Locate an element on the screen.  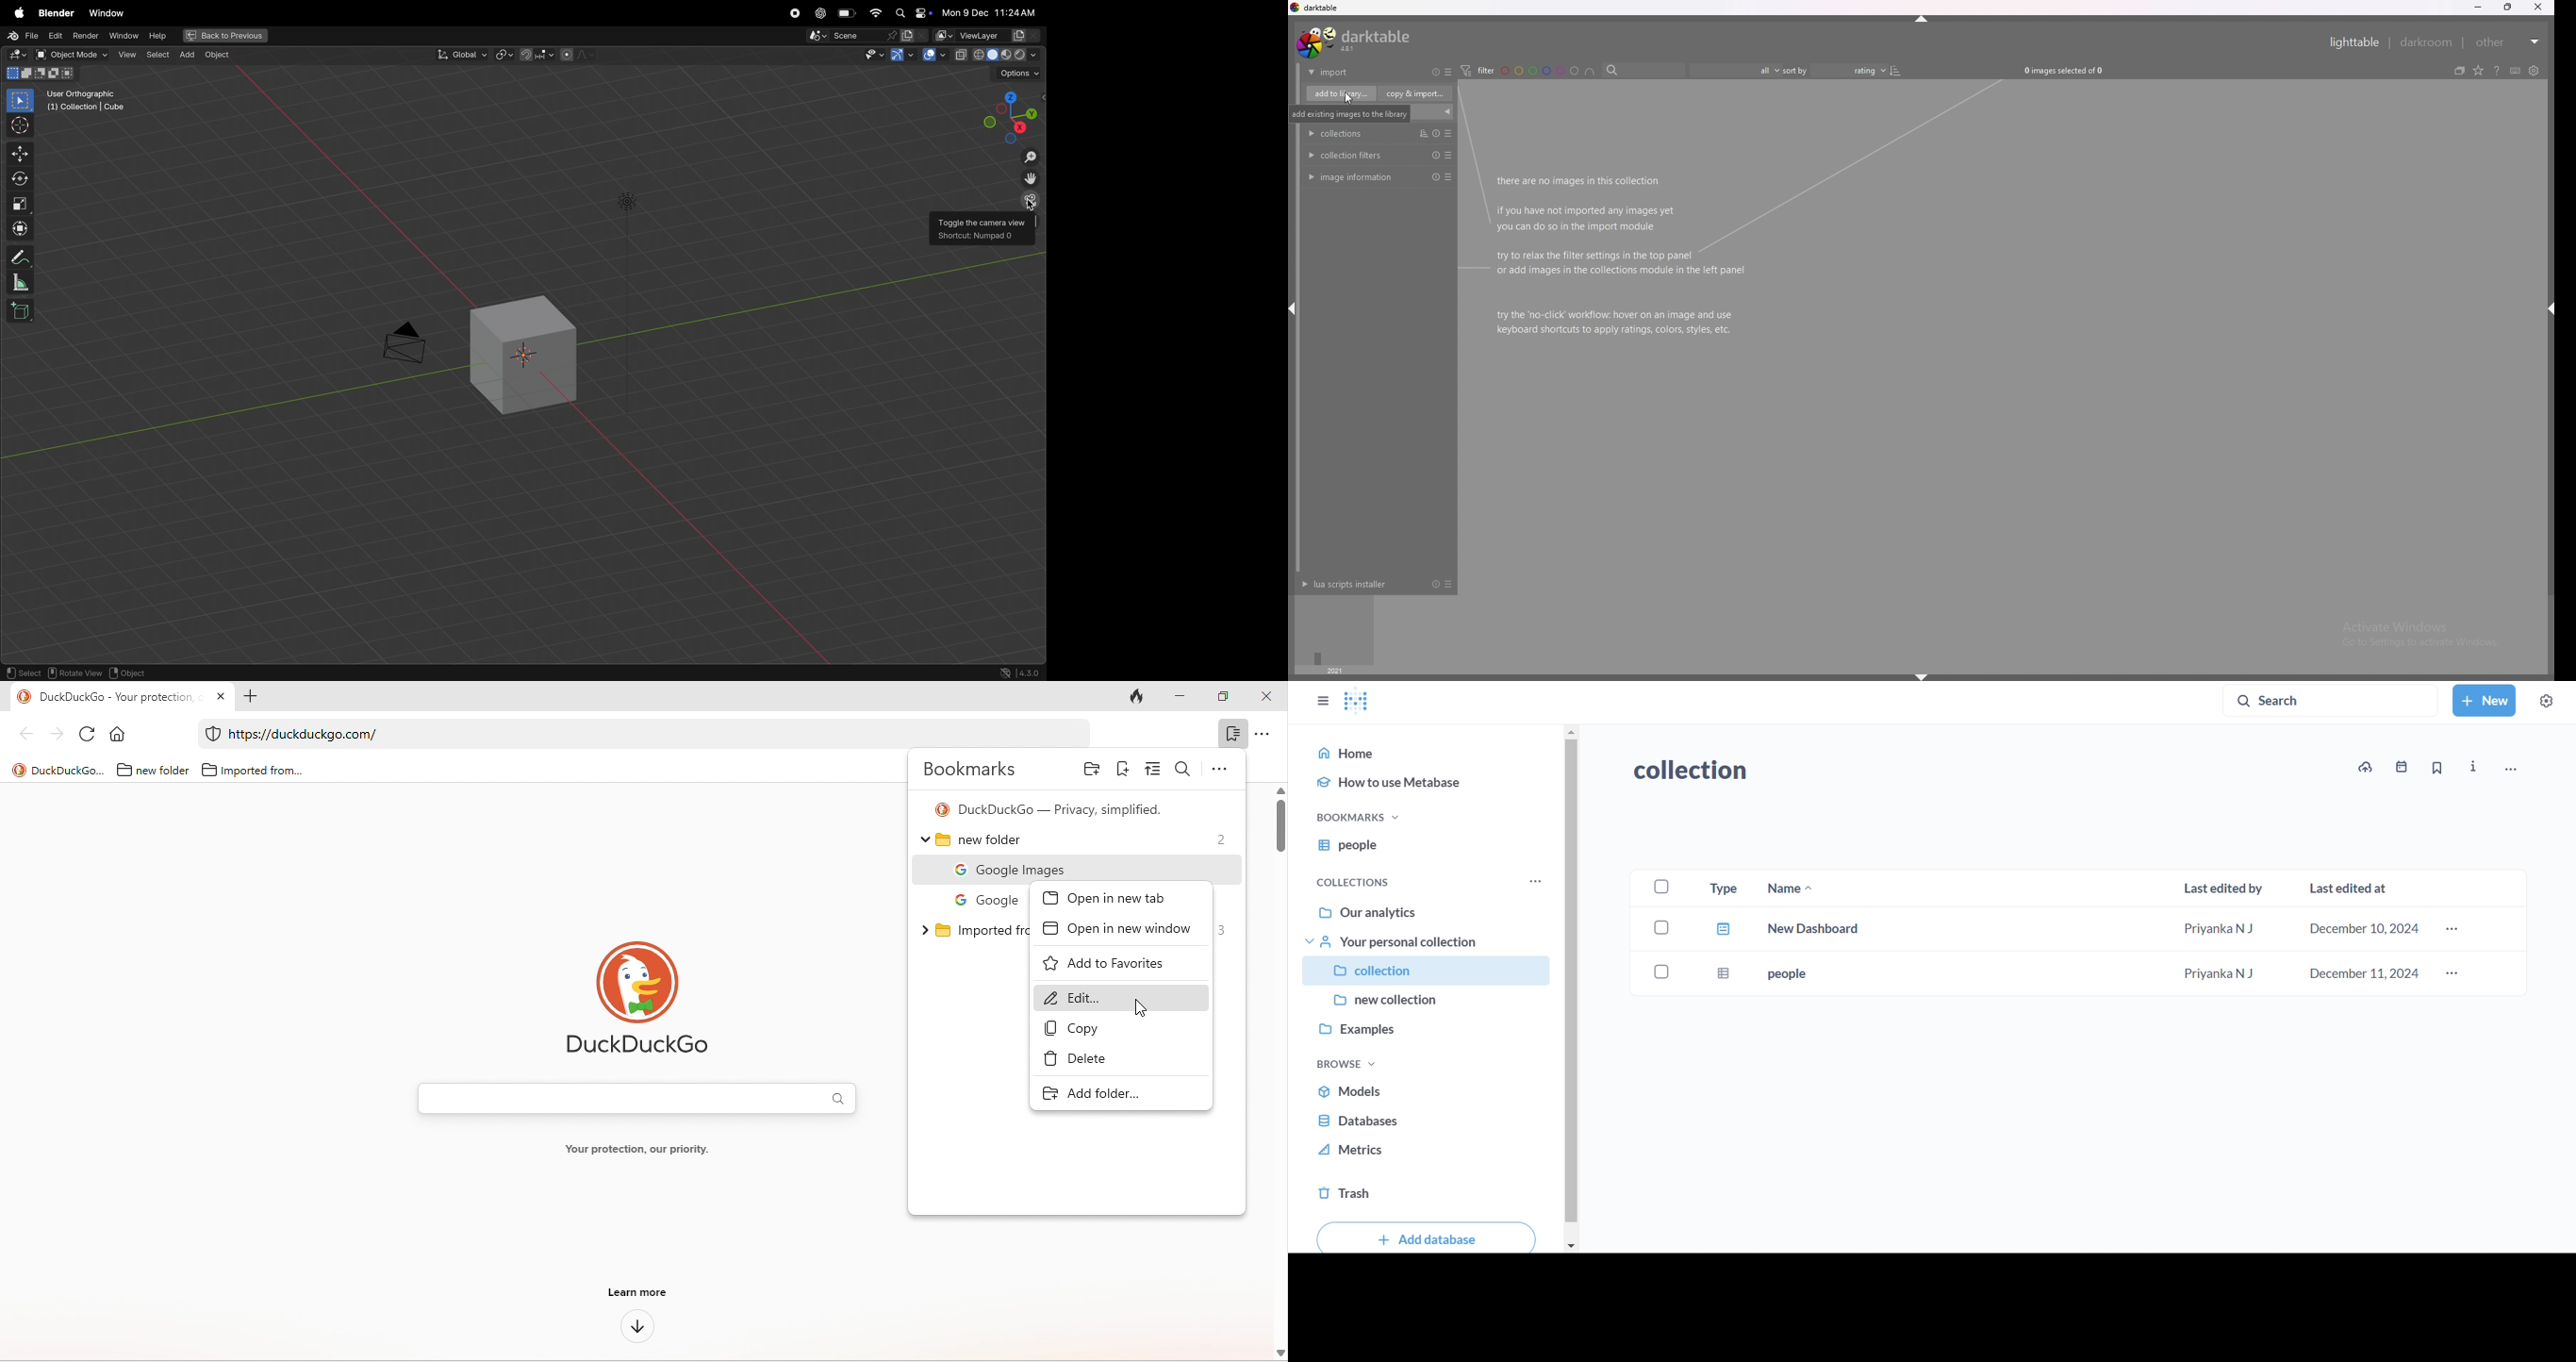
december 10,2024 is located at coordinates (2361, 930).